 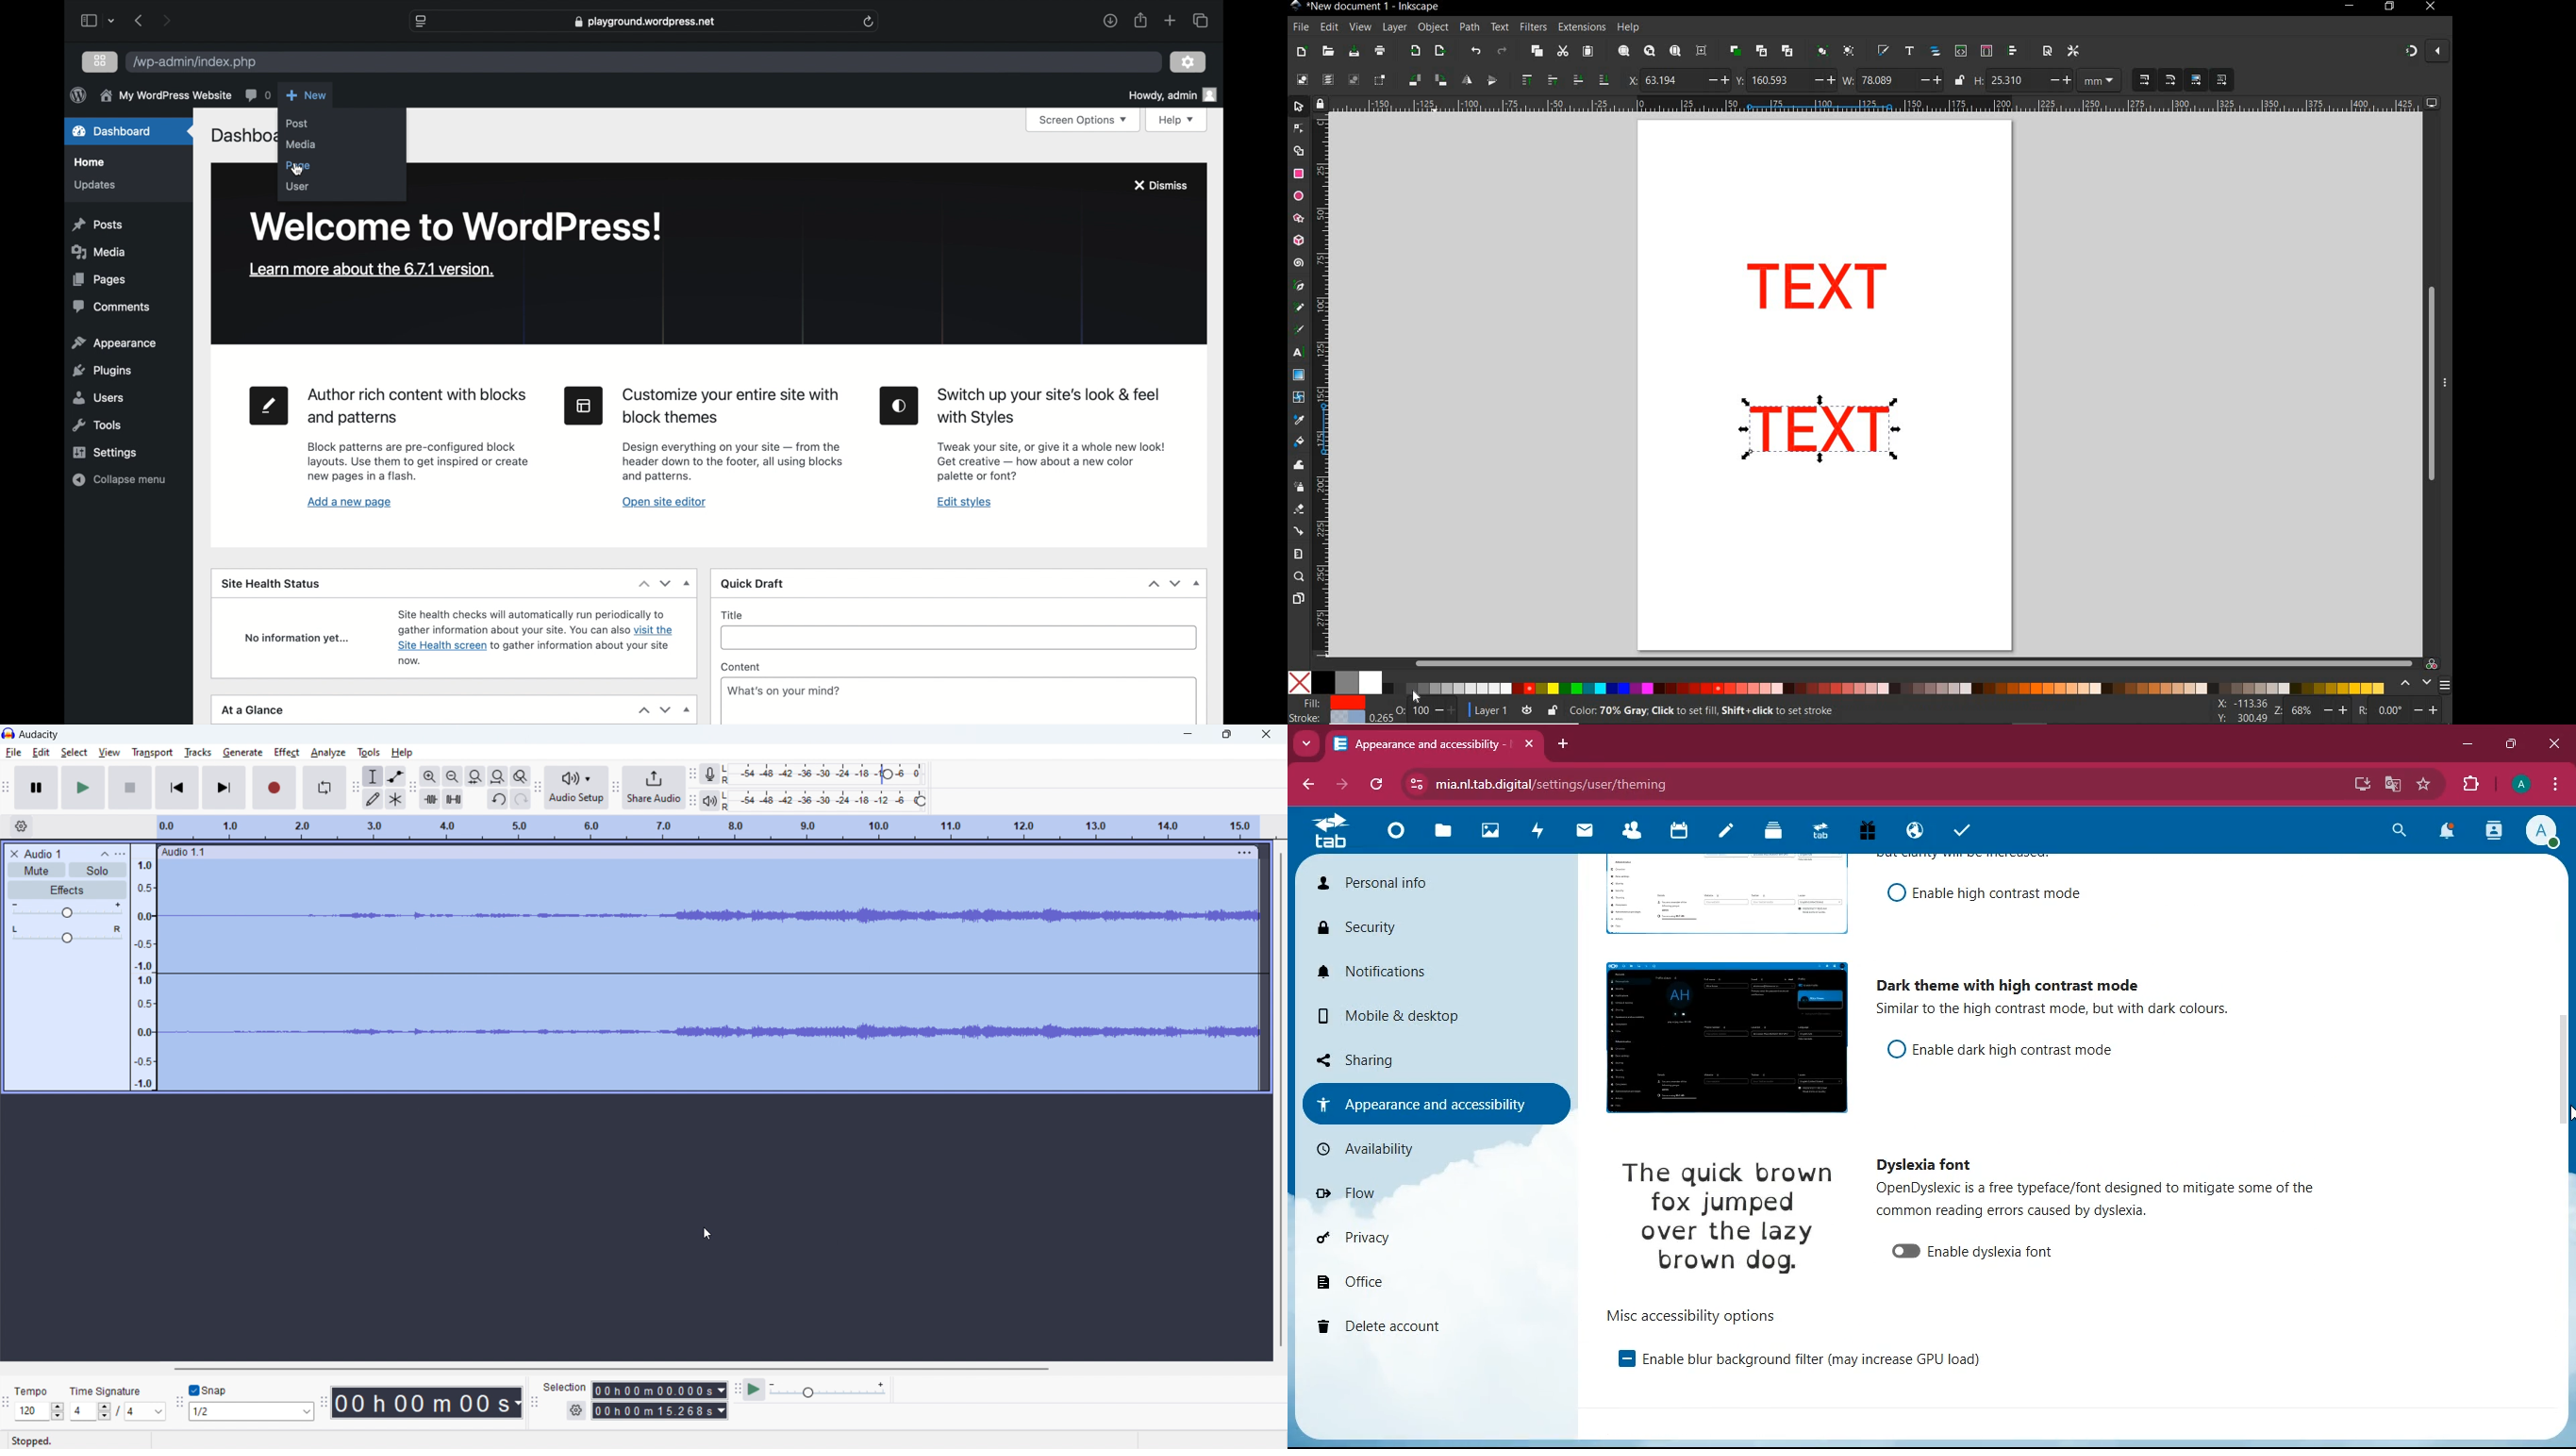 What do you see at coordinates (1408, 688) in the screenshot?
I see `` at bounding box center [1408, 688].